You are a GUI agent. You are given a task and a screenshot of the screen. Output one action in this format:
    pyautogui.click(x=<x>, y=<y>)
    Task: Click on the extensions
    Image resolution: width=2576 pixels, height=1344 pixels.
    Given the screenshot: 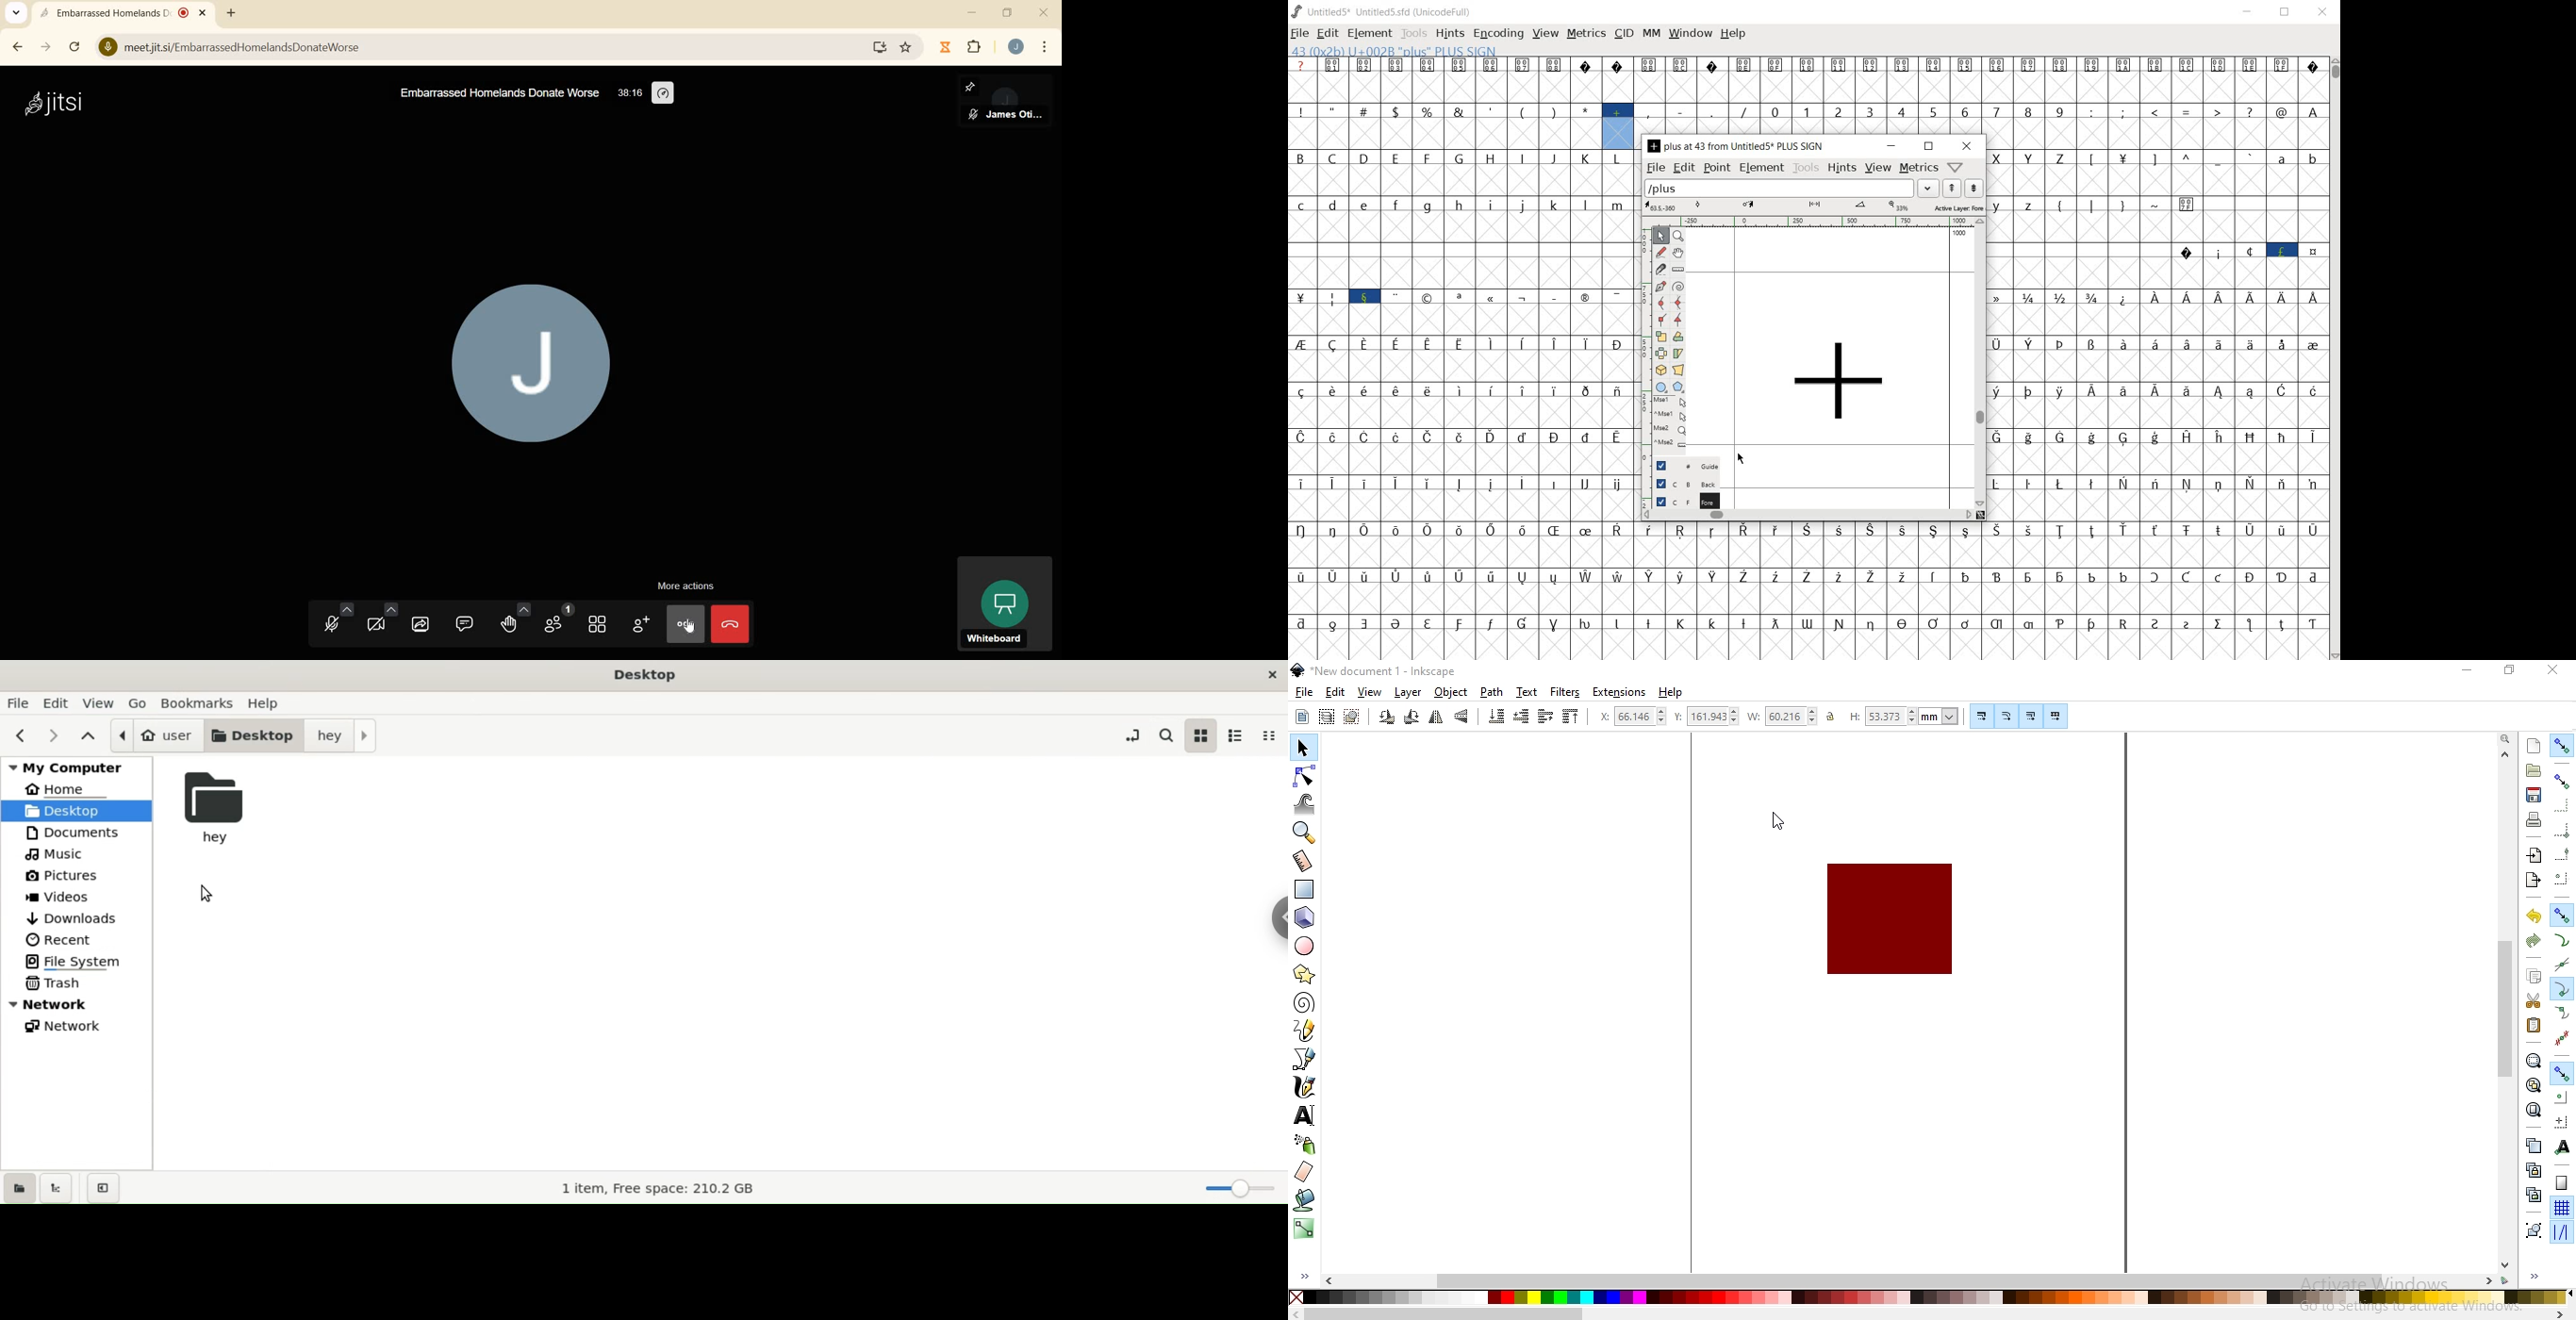 What is the action you would take?
    pyautogui.click(x=977, y=48)
    